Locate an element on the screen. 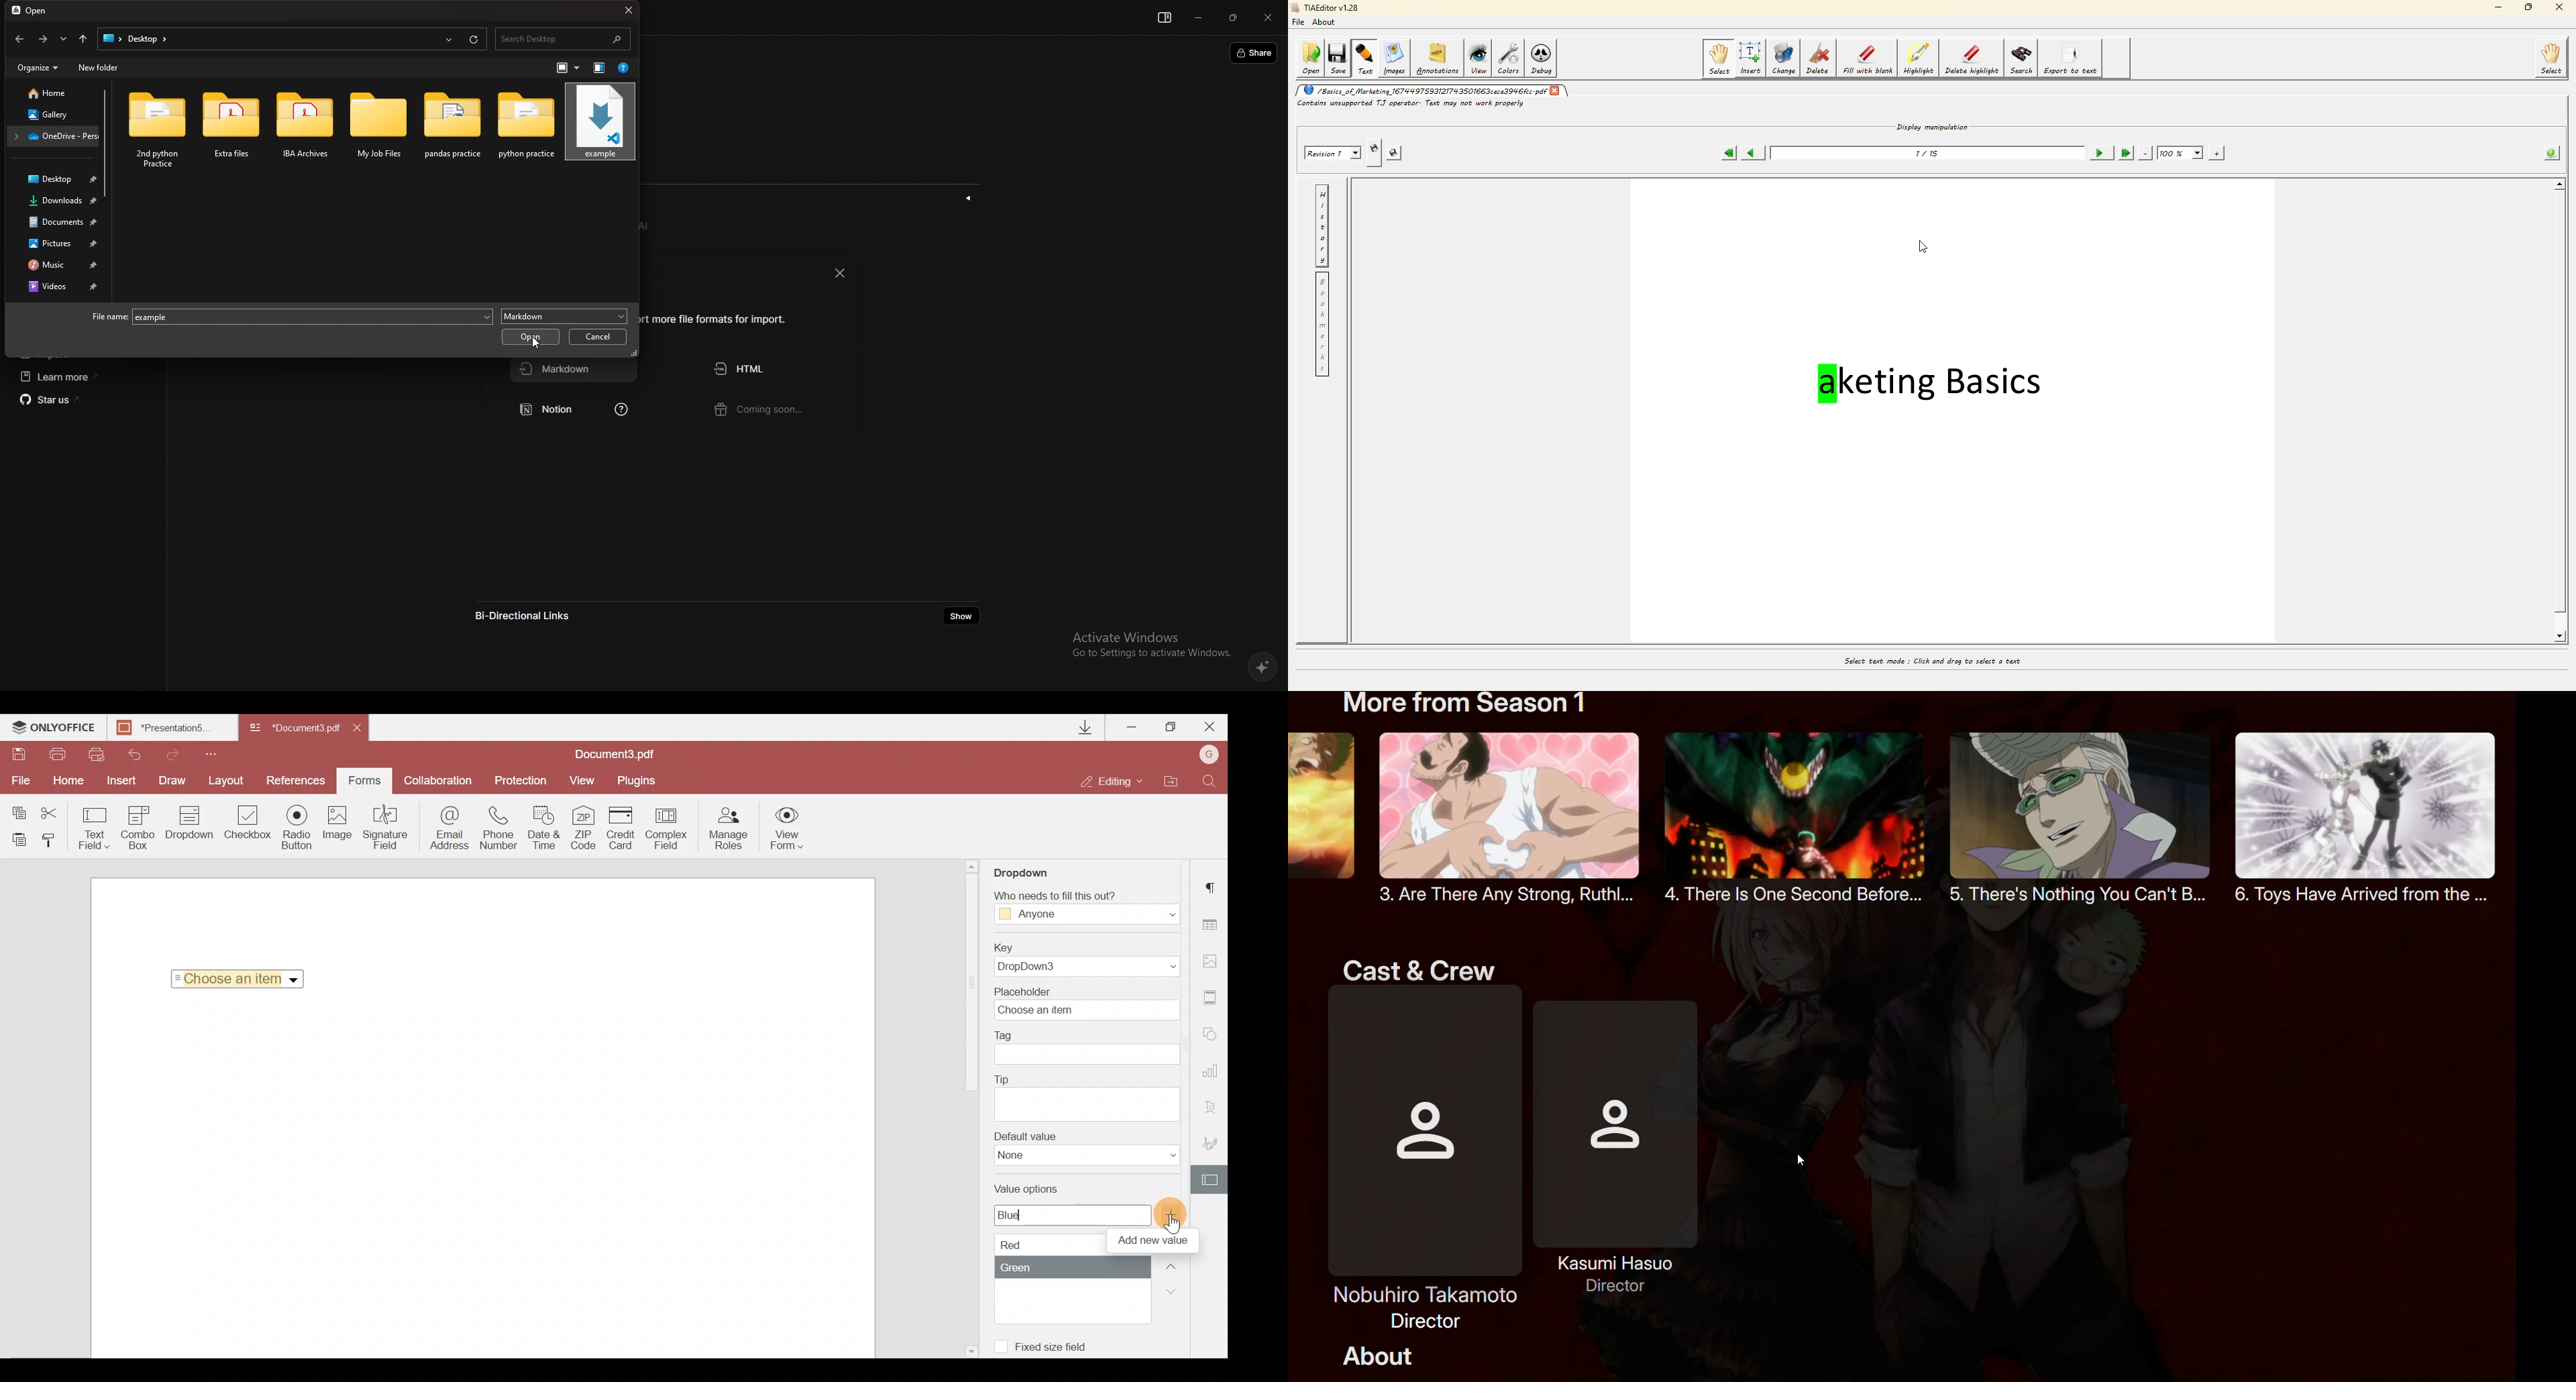  Credit card is located at coordinates (623, 827).